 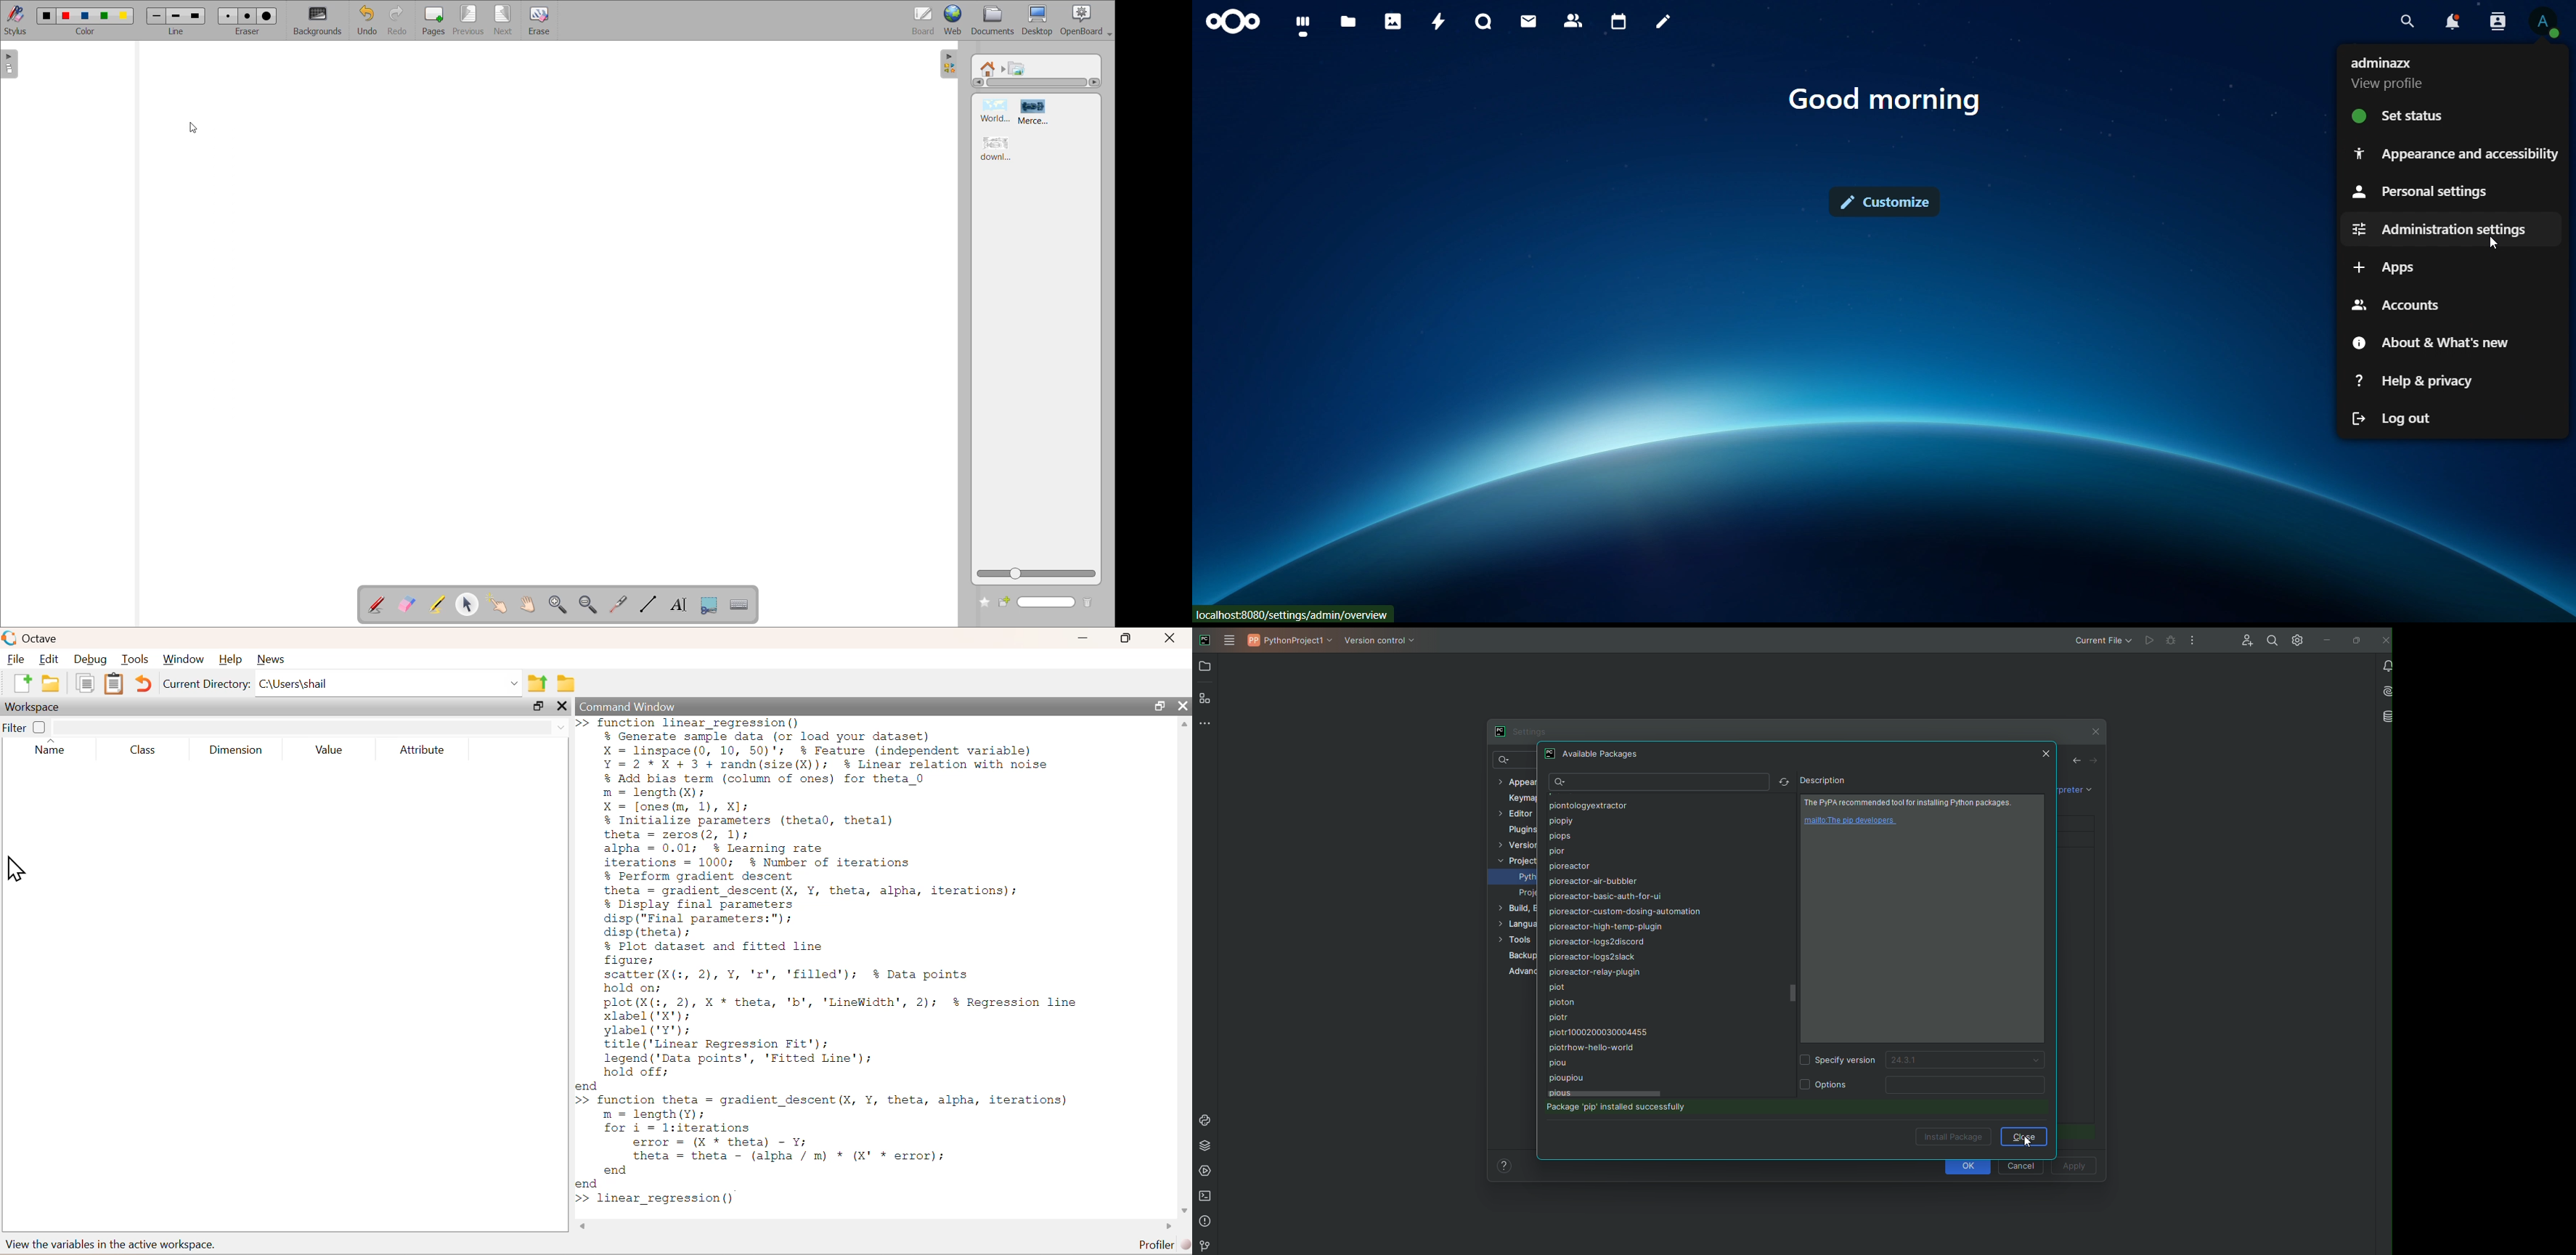 What do you see at coordinates (1666, 22) in the screenshot?
I see `notes` at bounding box center [1666, 22].